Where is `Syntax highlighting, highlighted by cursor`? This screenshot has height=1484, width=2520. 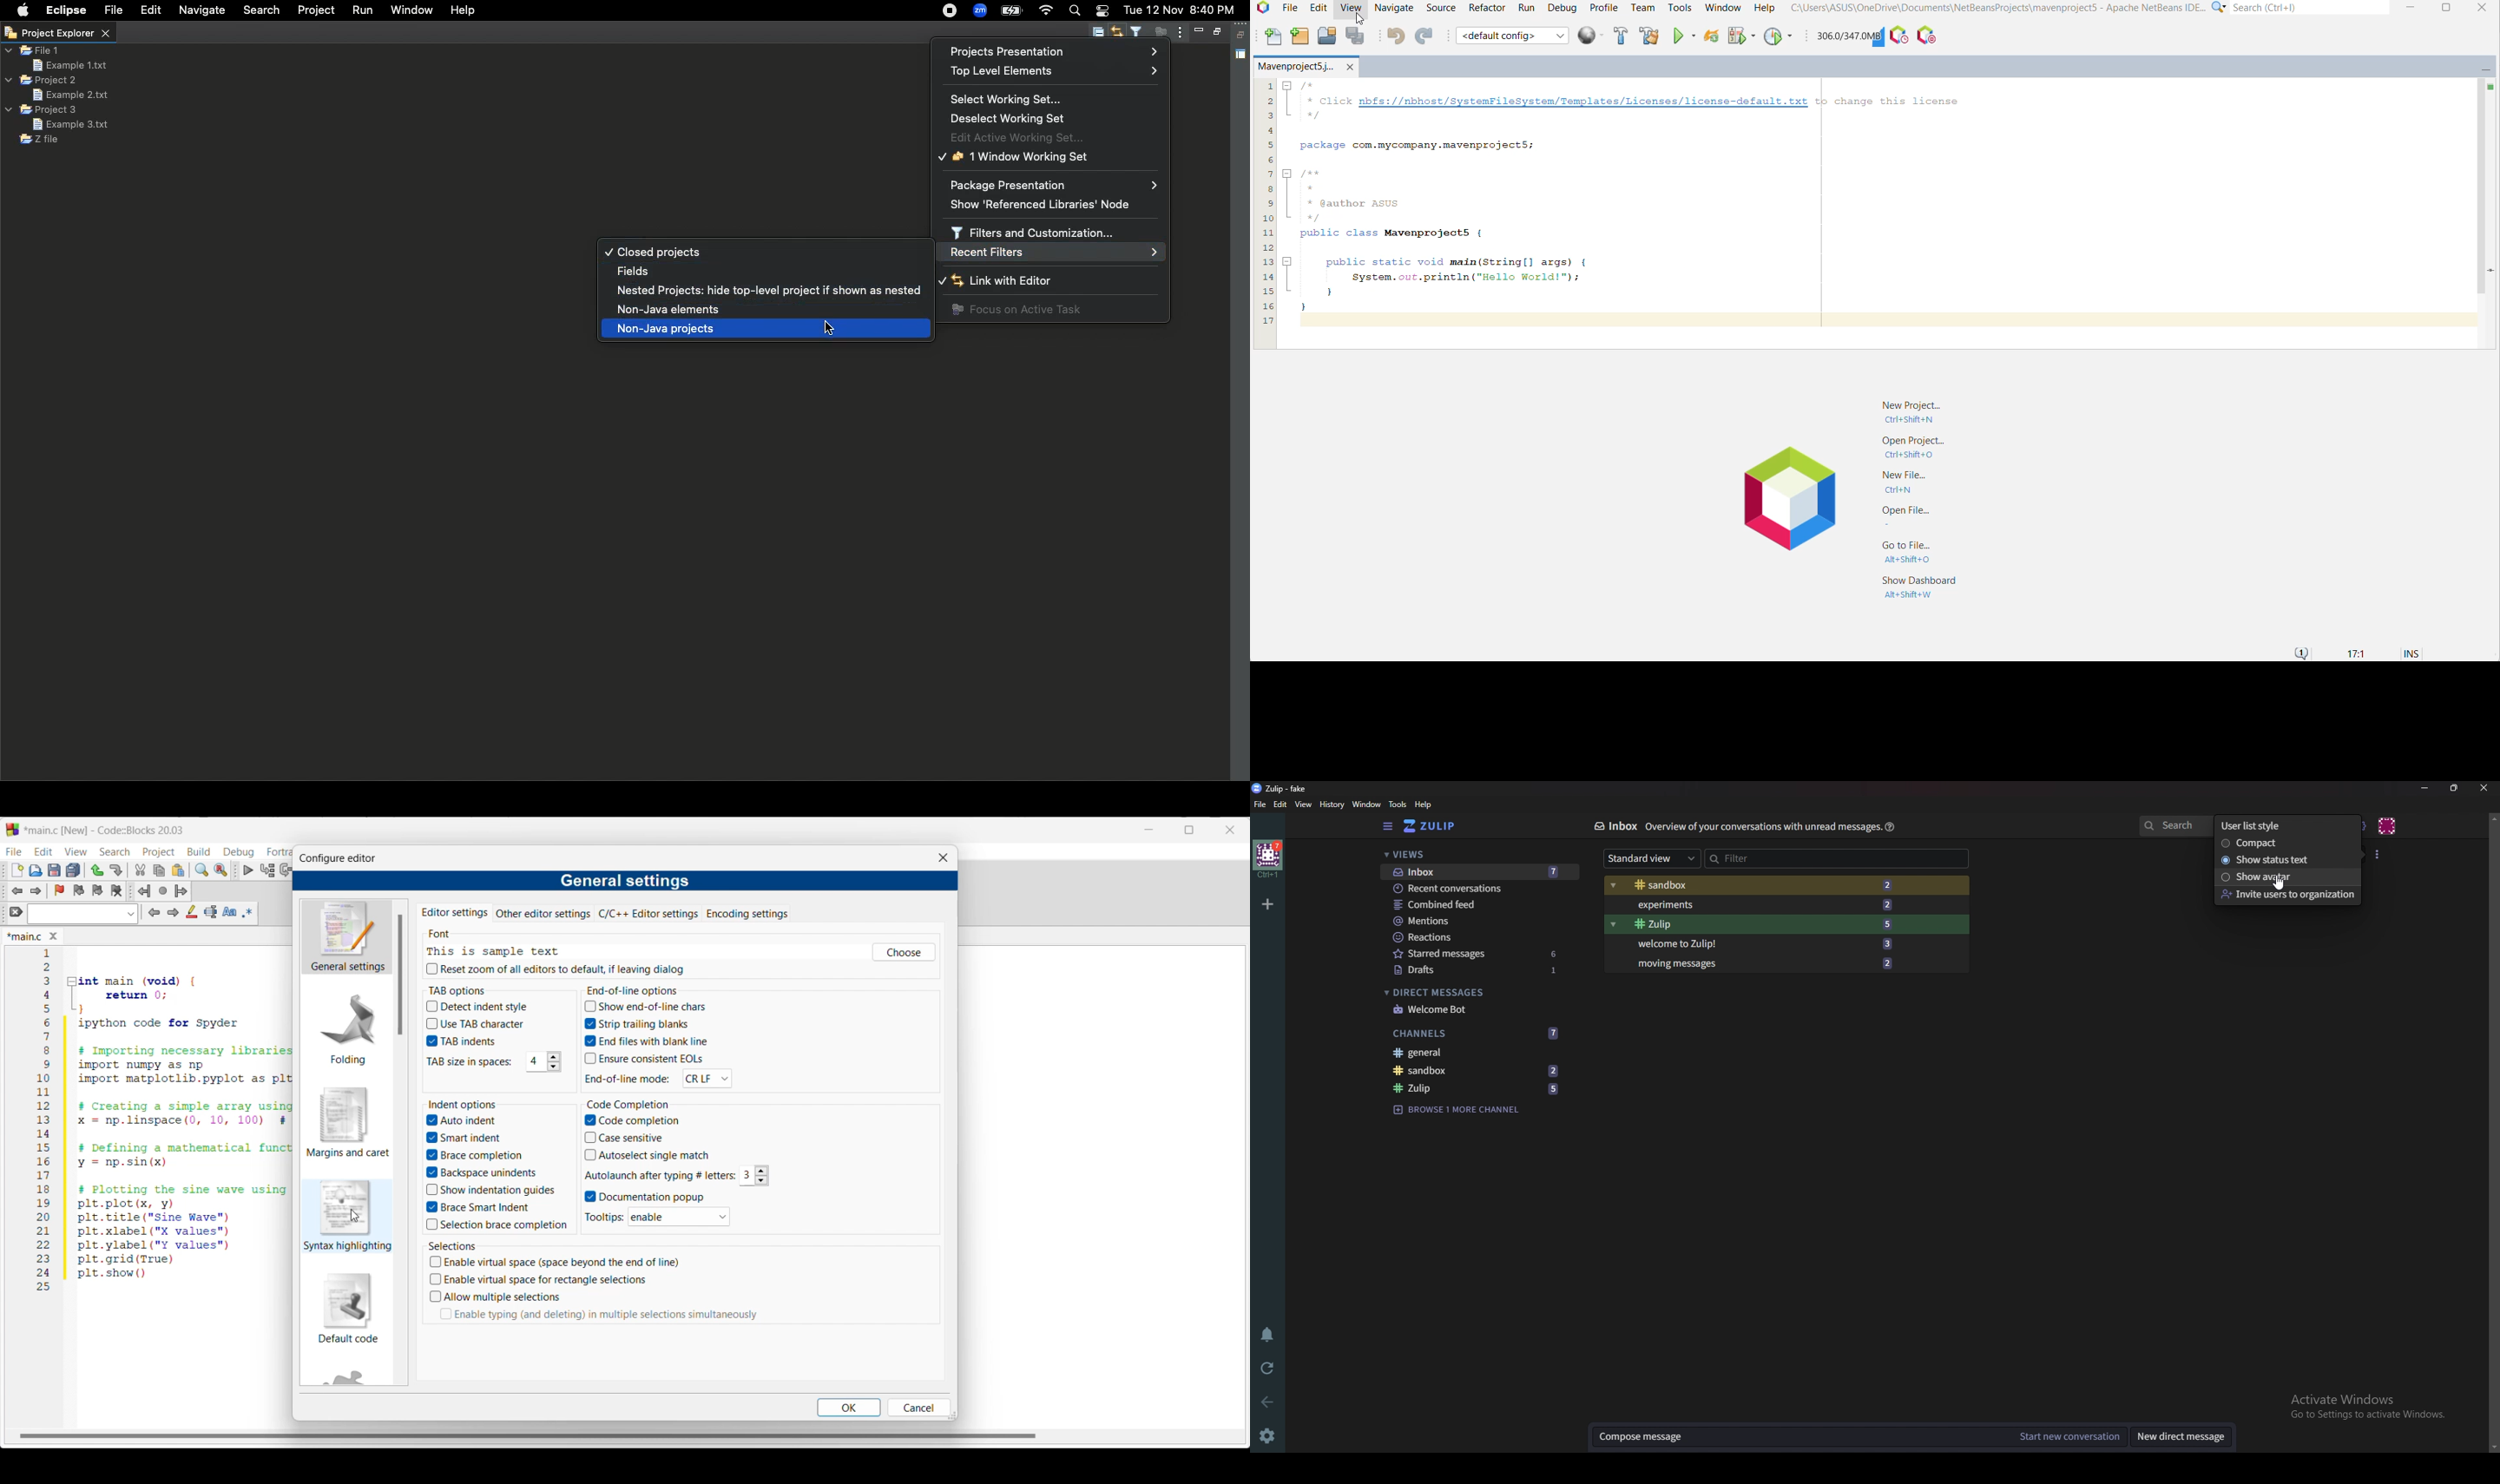 Syntax highlighting, highlighted by cursor is located at coordinates (348, 1216).